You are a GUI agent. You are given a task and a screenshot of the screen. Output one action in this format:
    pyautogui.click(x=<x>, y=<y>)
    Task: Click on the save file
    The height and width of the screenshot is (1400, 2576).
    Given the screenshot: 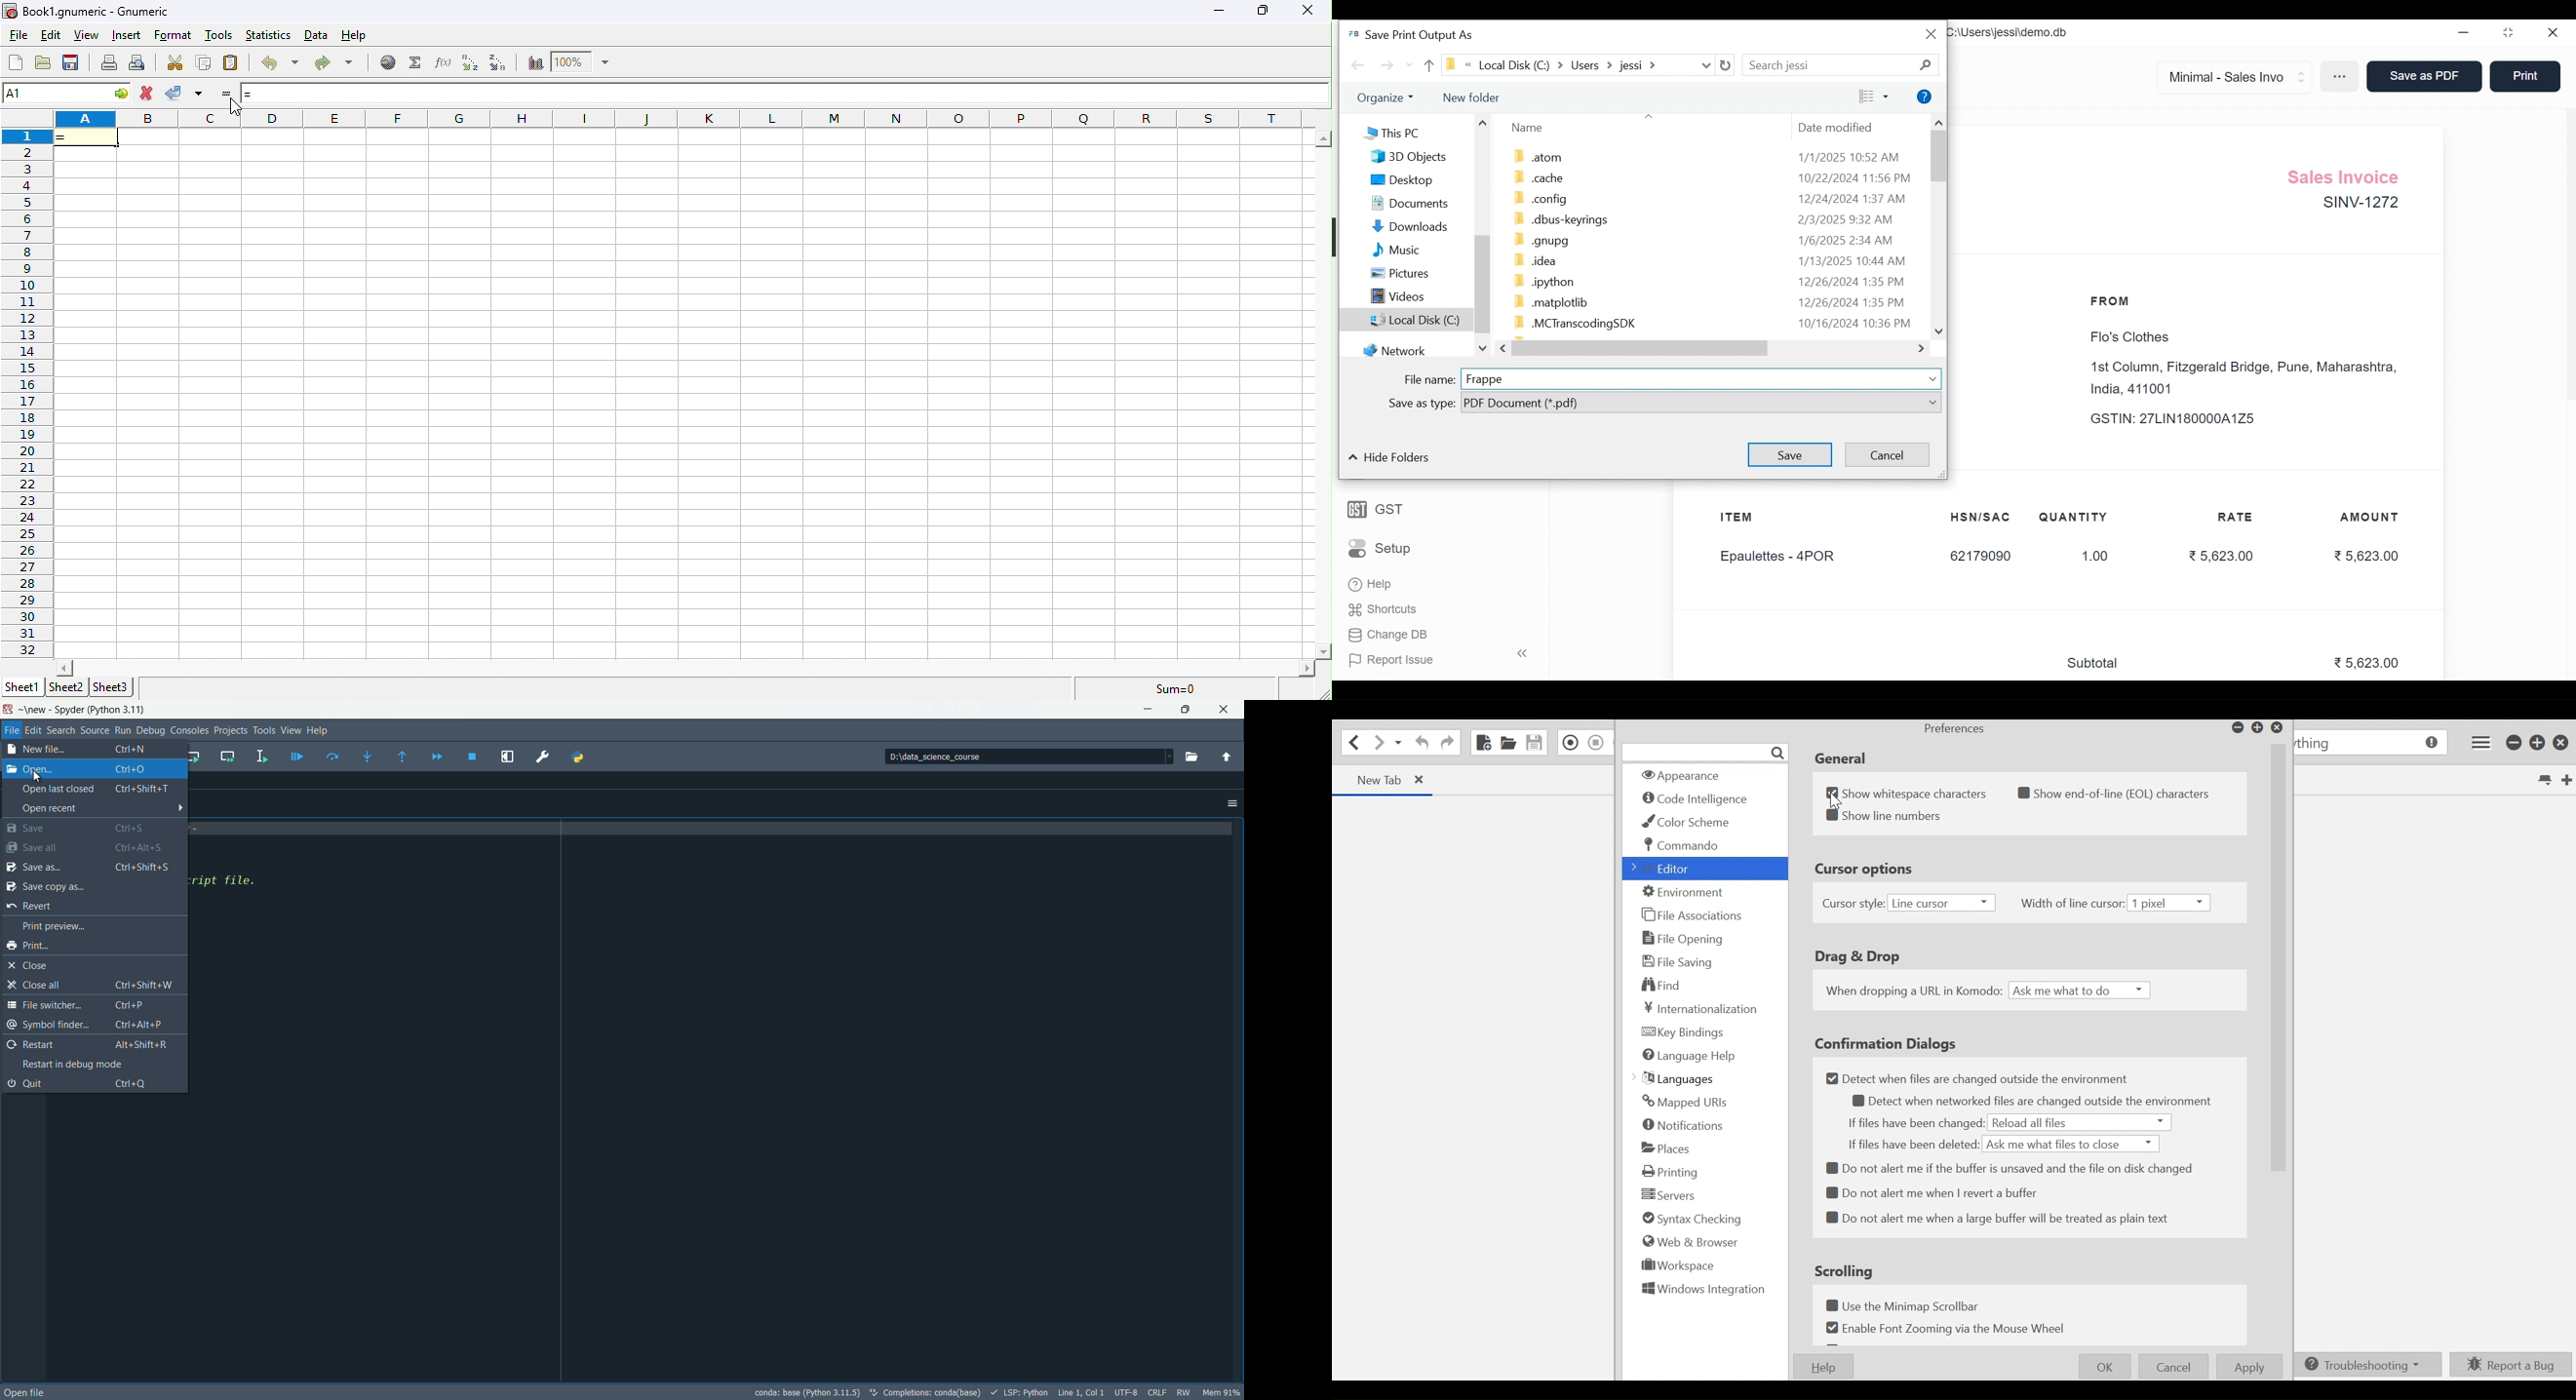 What is the action you would take?
    pyautogui.click(x=88, y=846)
    